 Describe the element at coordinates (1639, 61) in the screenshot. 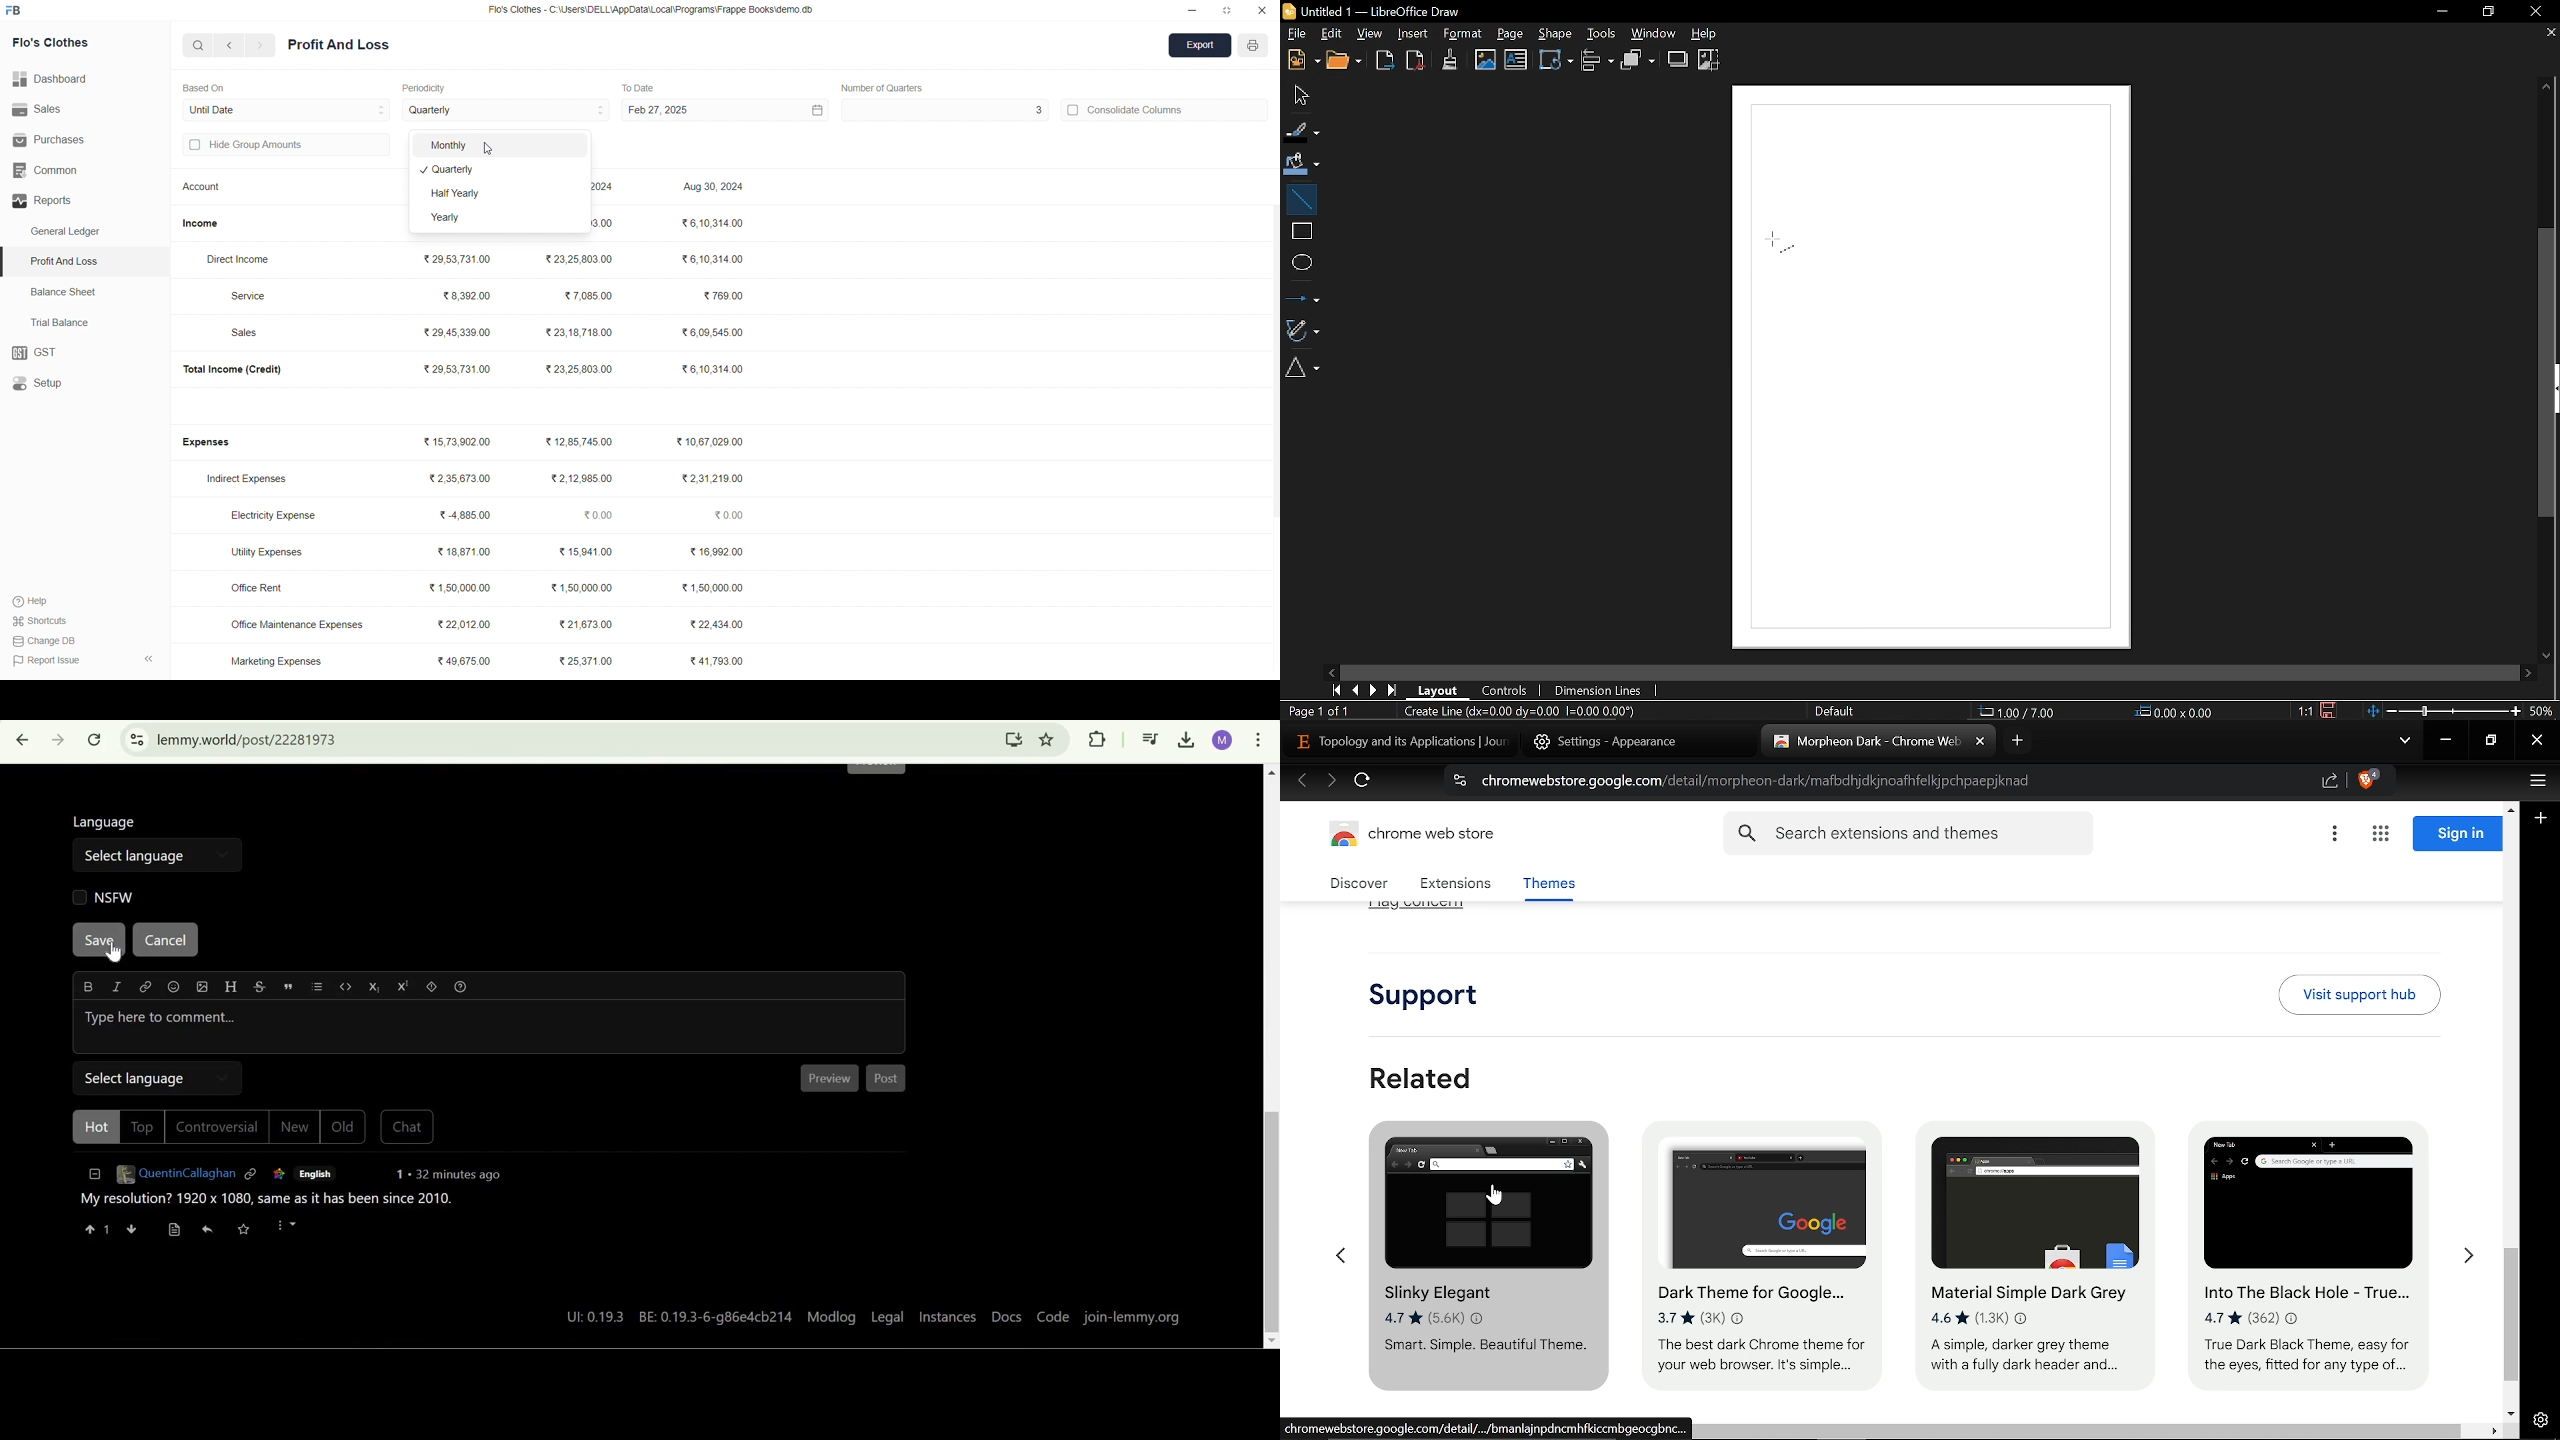

I see `Arrange` at that location.